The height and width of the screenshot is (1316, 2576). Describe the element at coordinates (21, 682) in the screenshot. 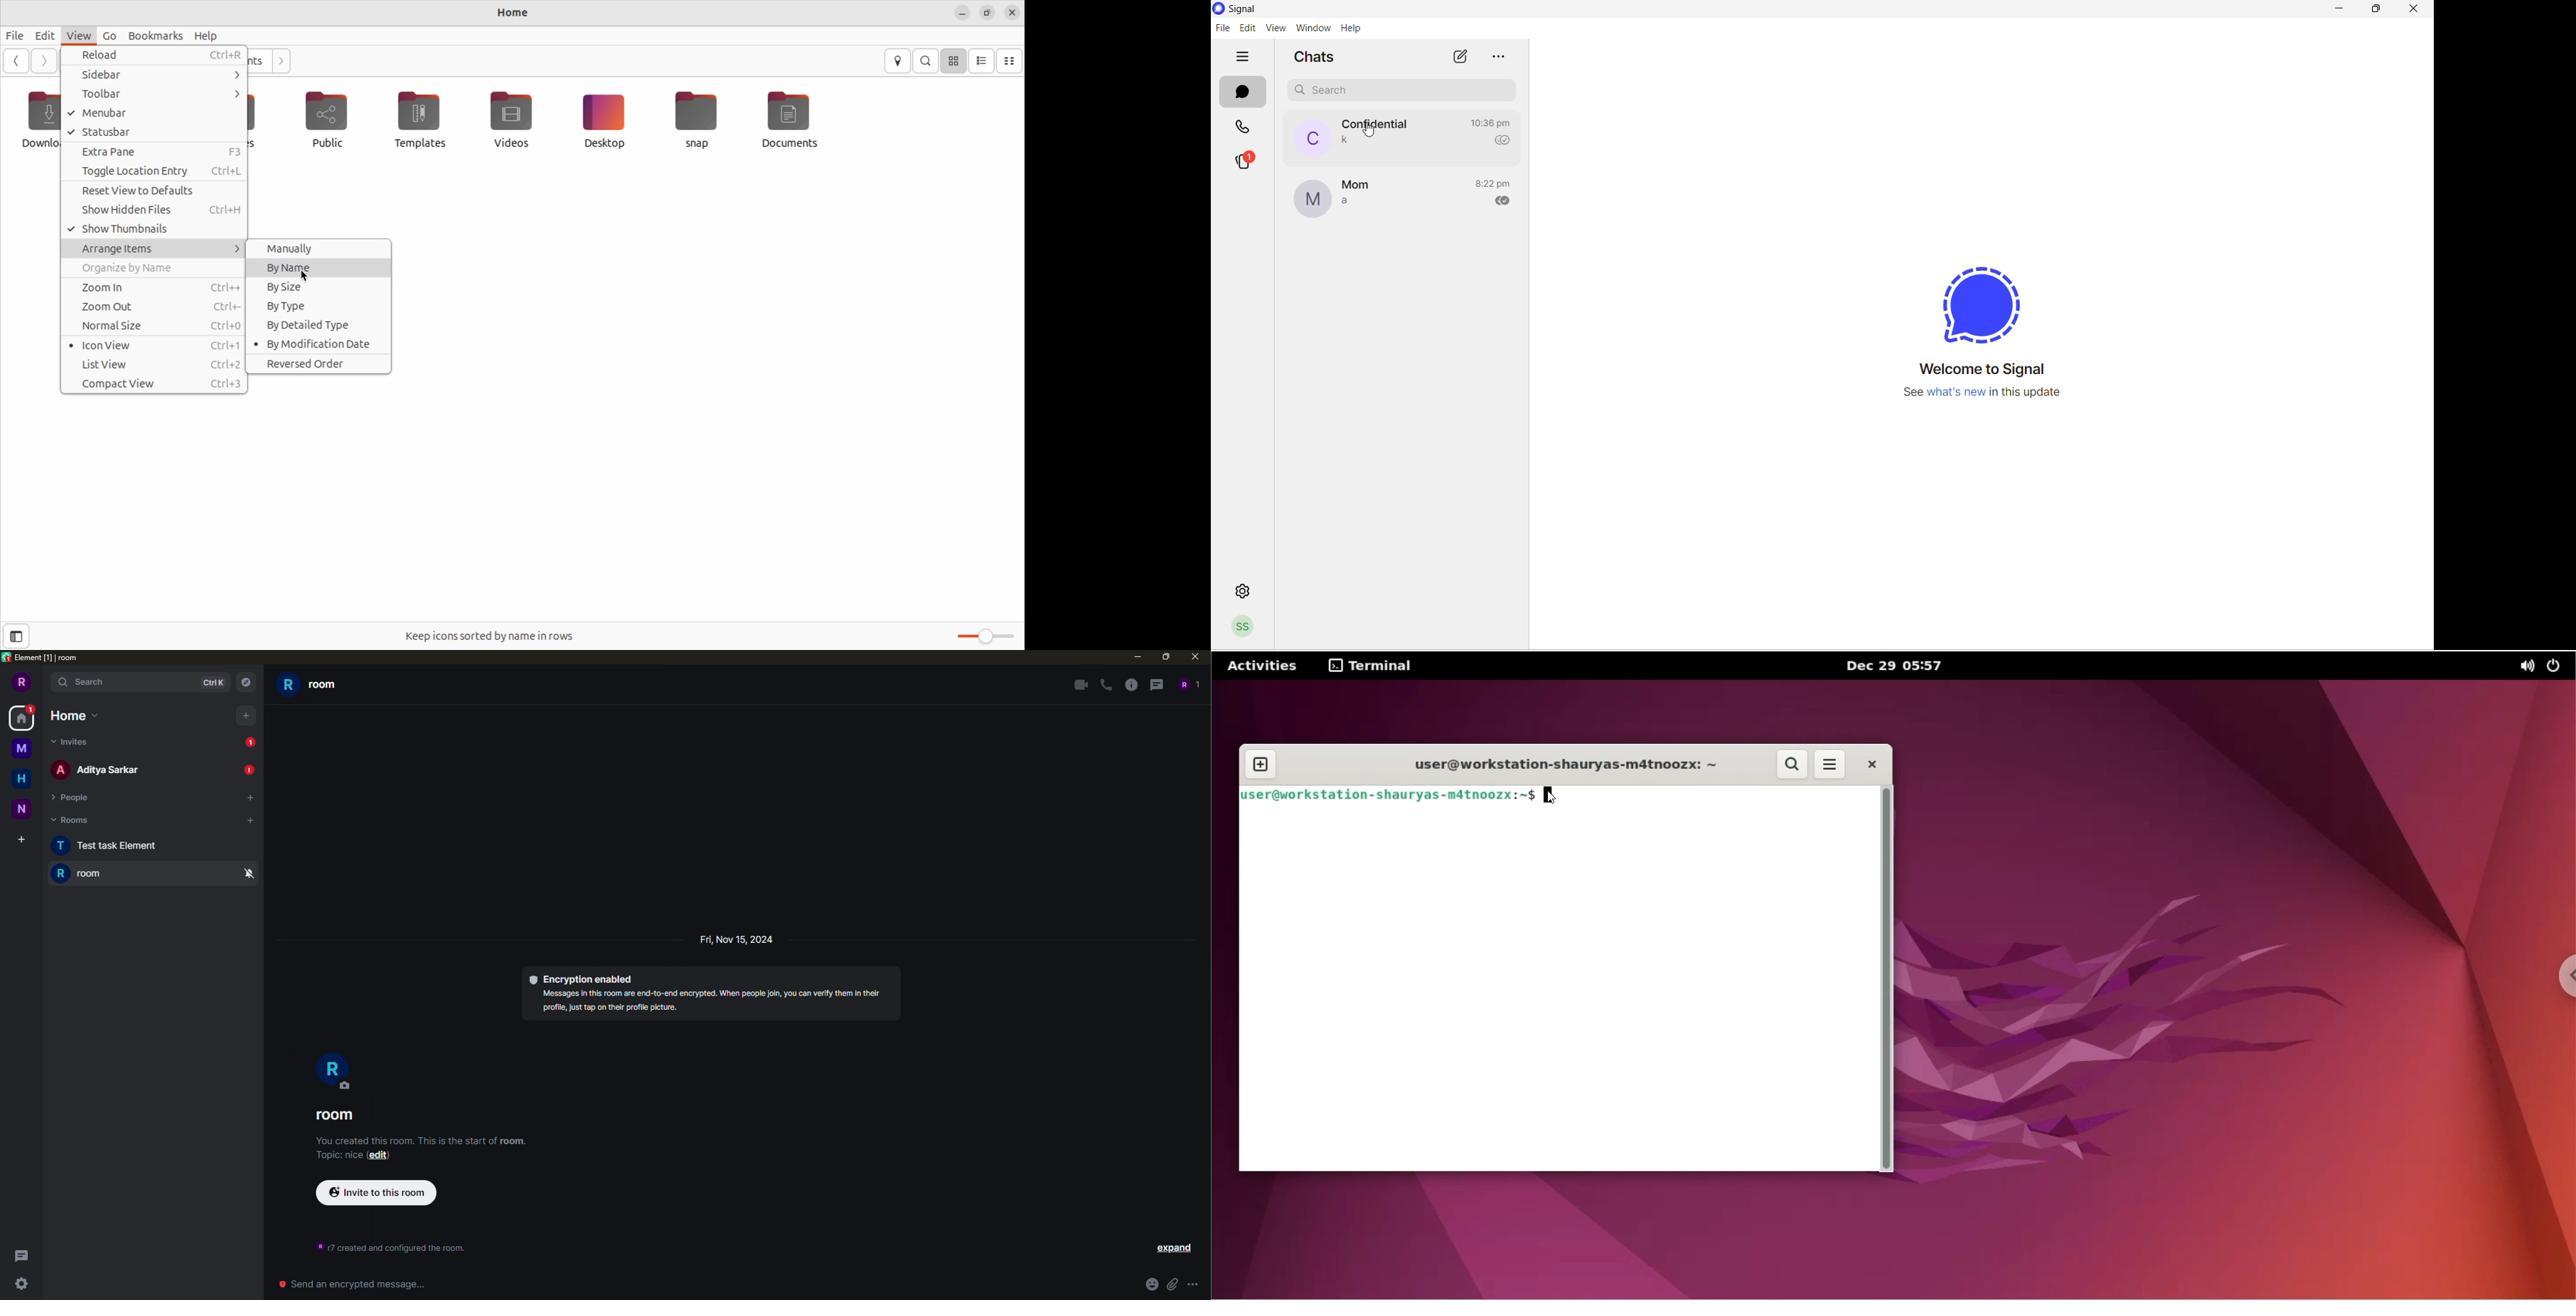

I see `account` at that location.